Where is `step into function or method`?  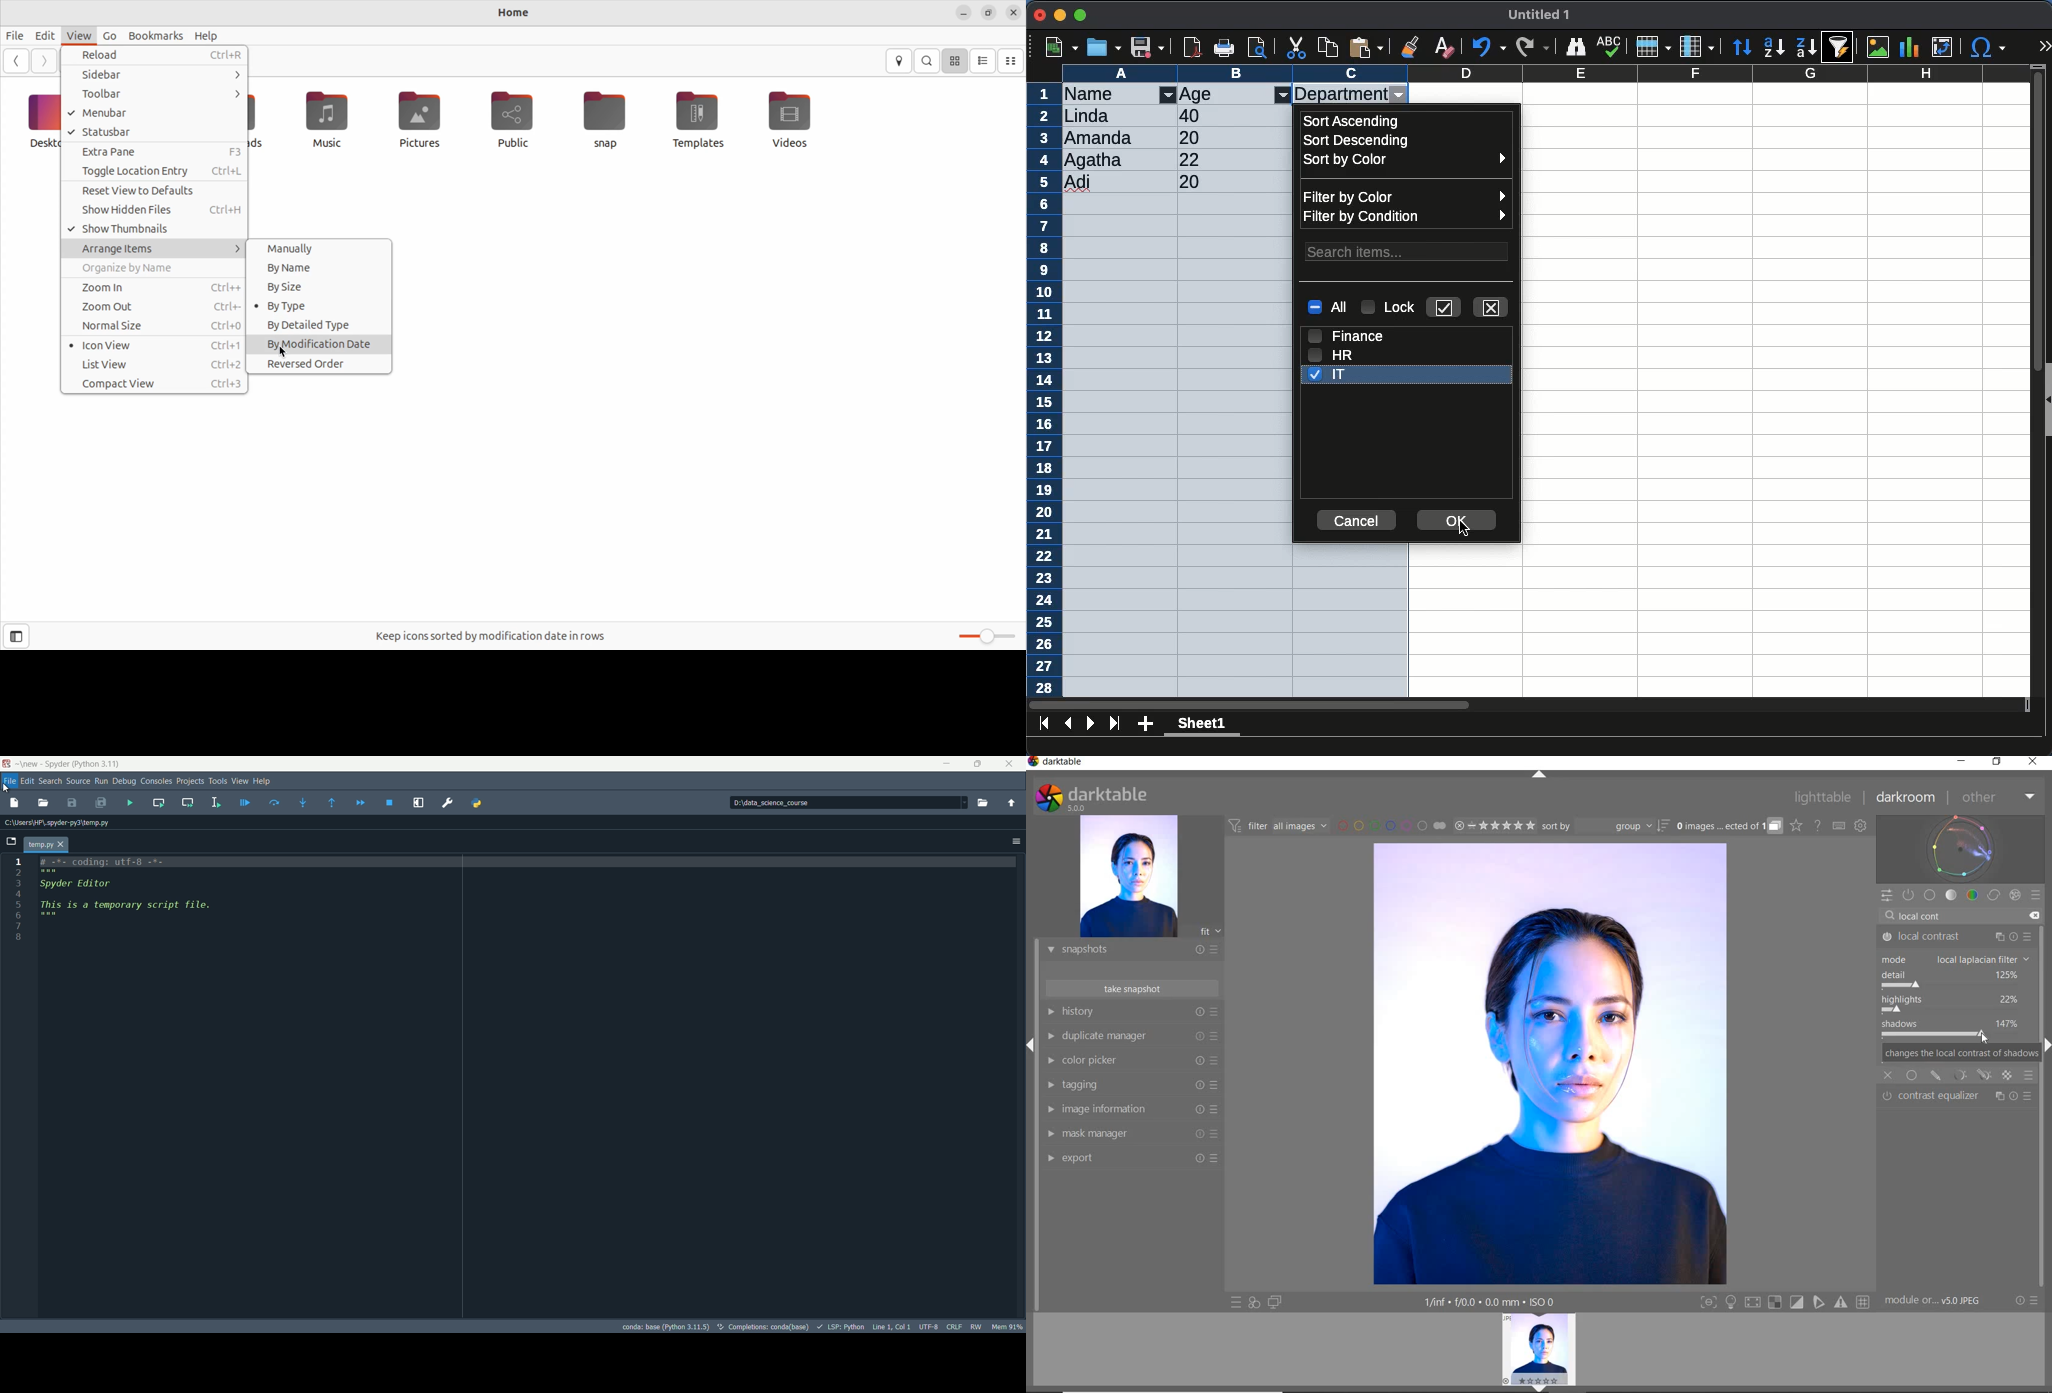
step into function or method is located at coordinates (304, 802).